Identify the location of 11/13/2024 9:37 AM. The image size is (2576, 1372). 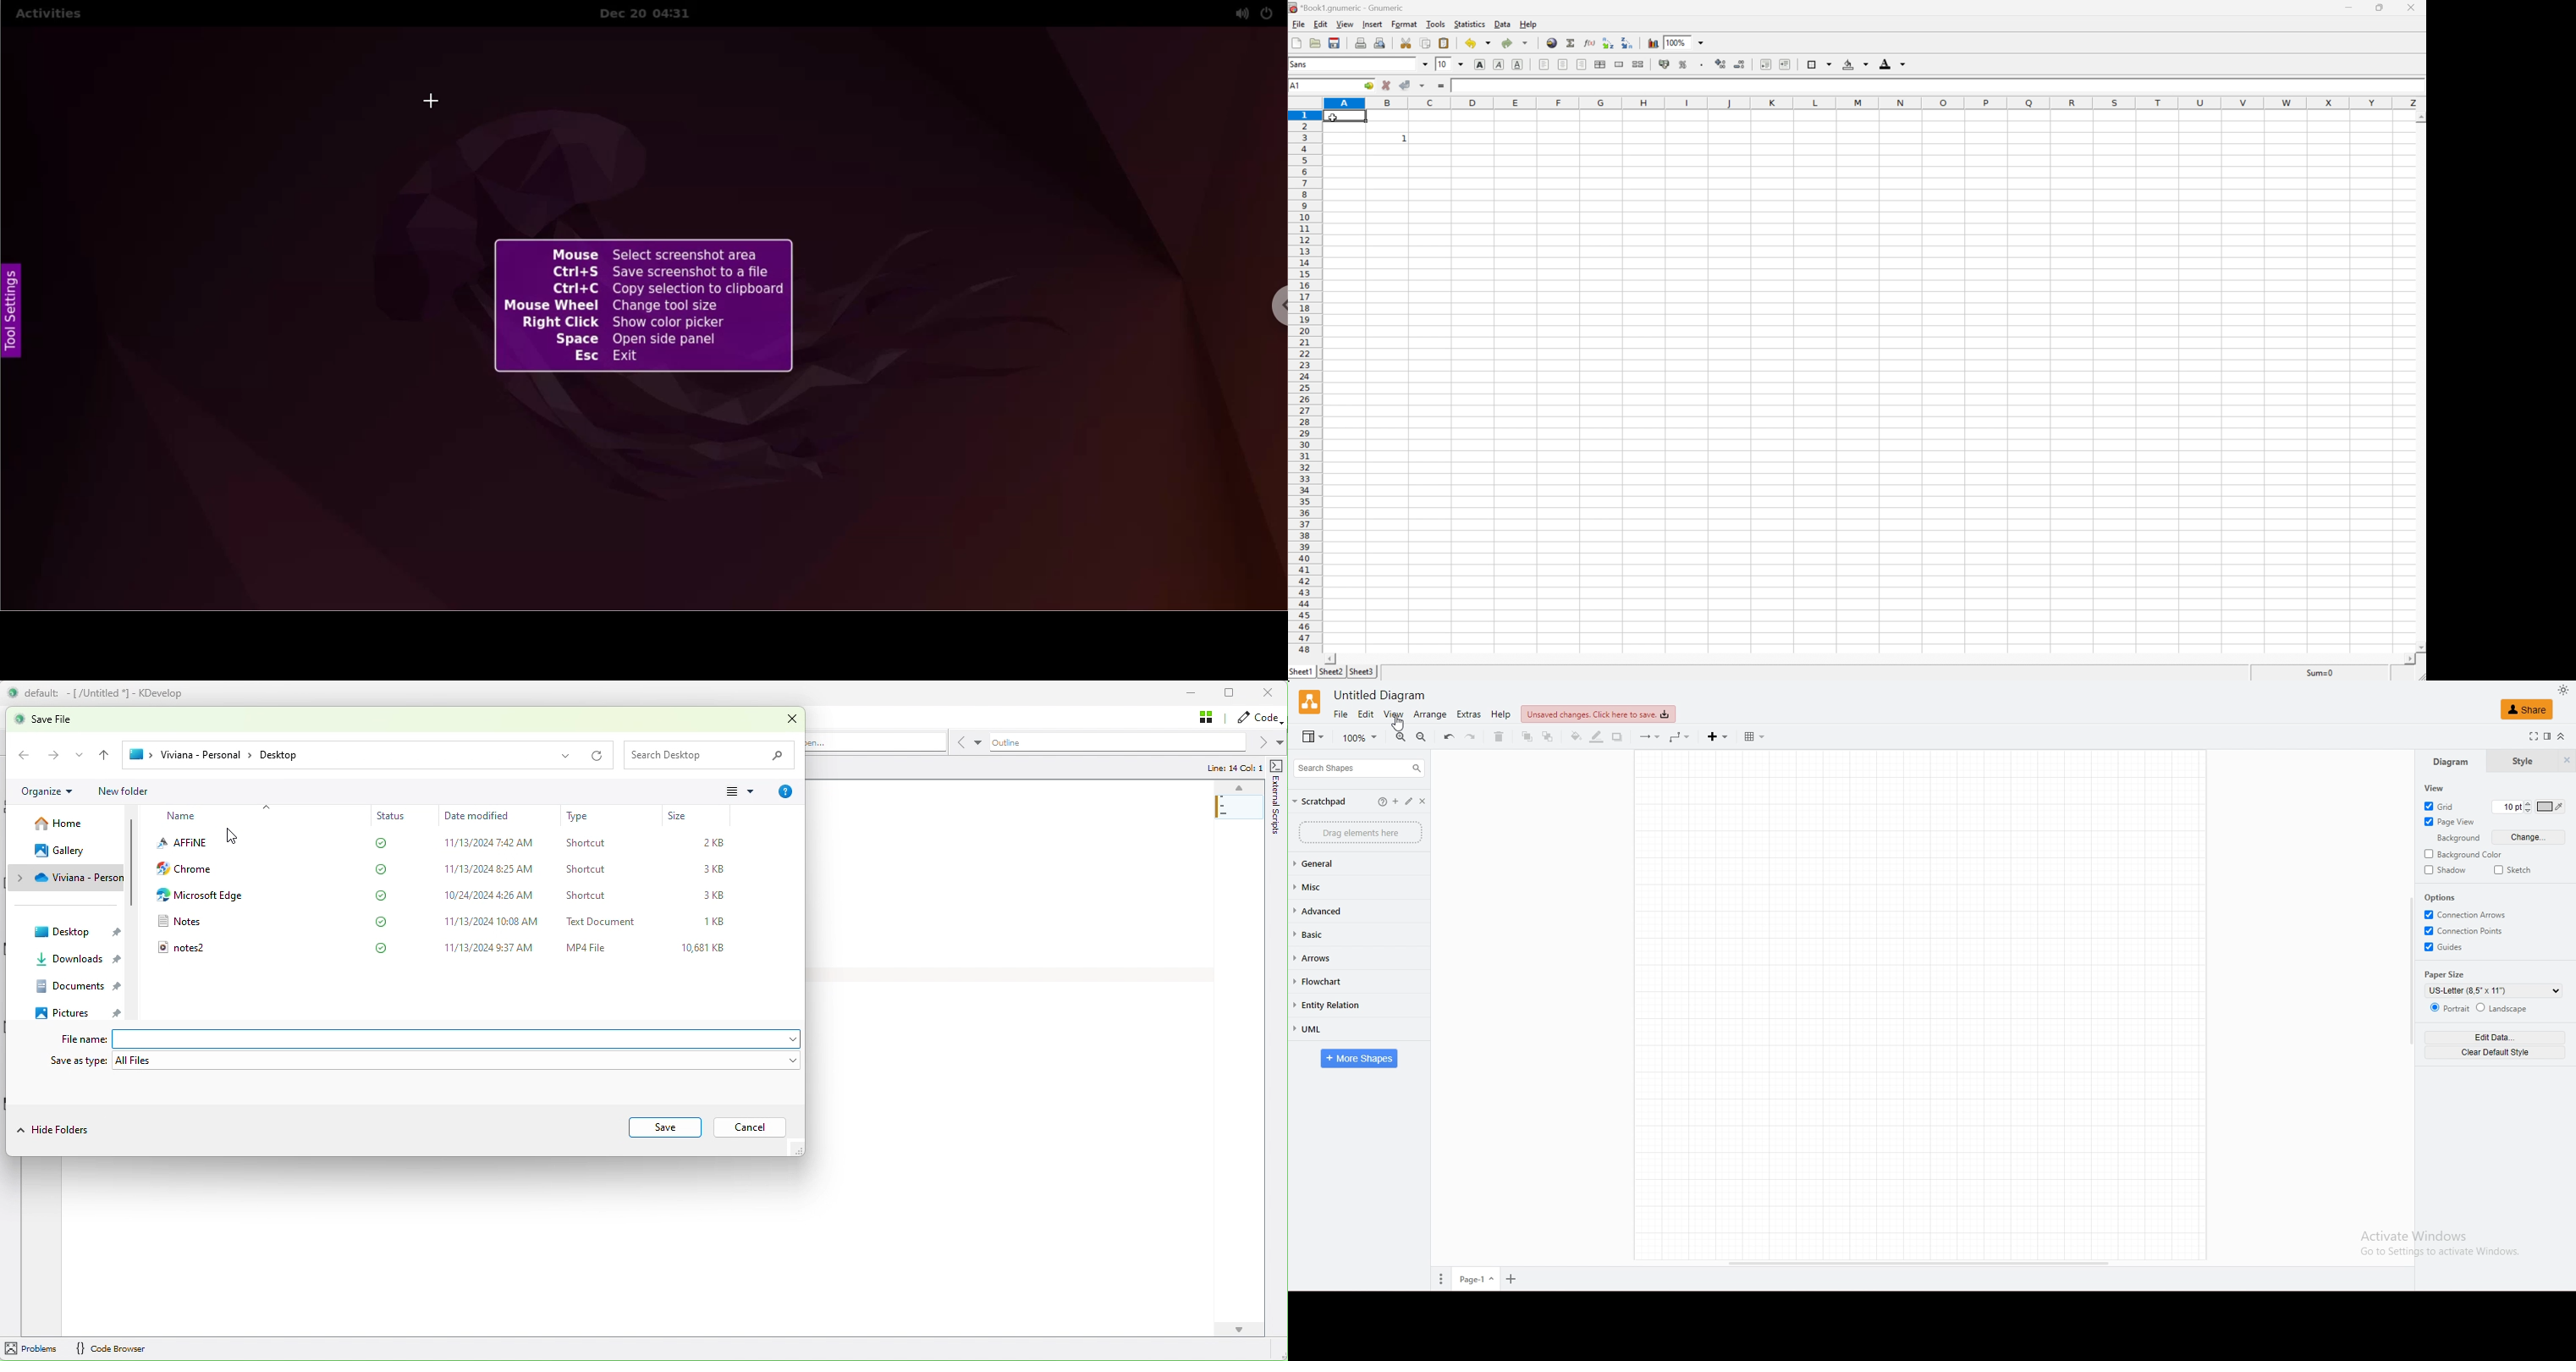
(492, 948).